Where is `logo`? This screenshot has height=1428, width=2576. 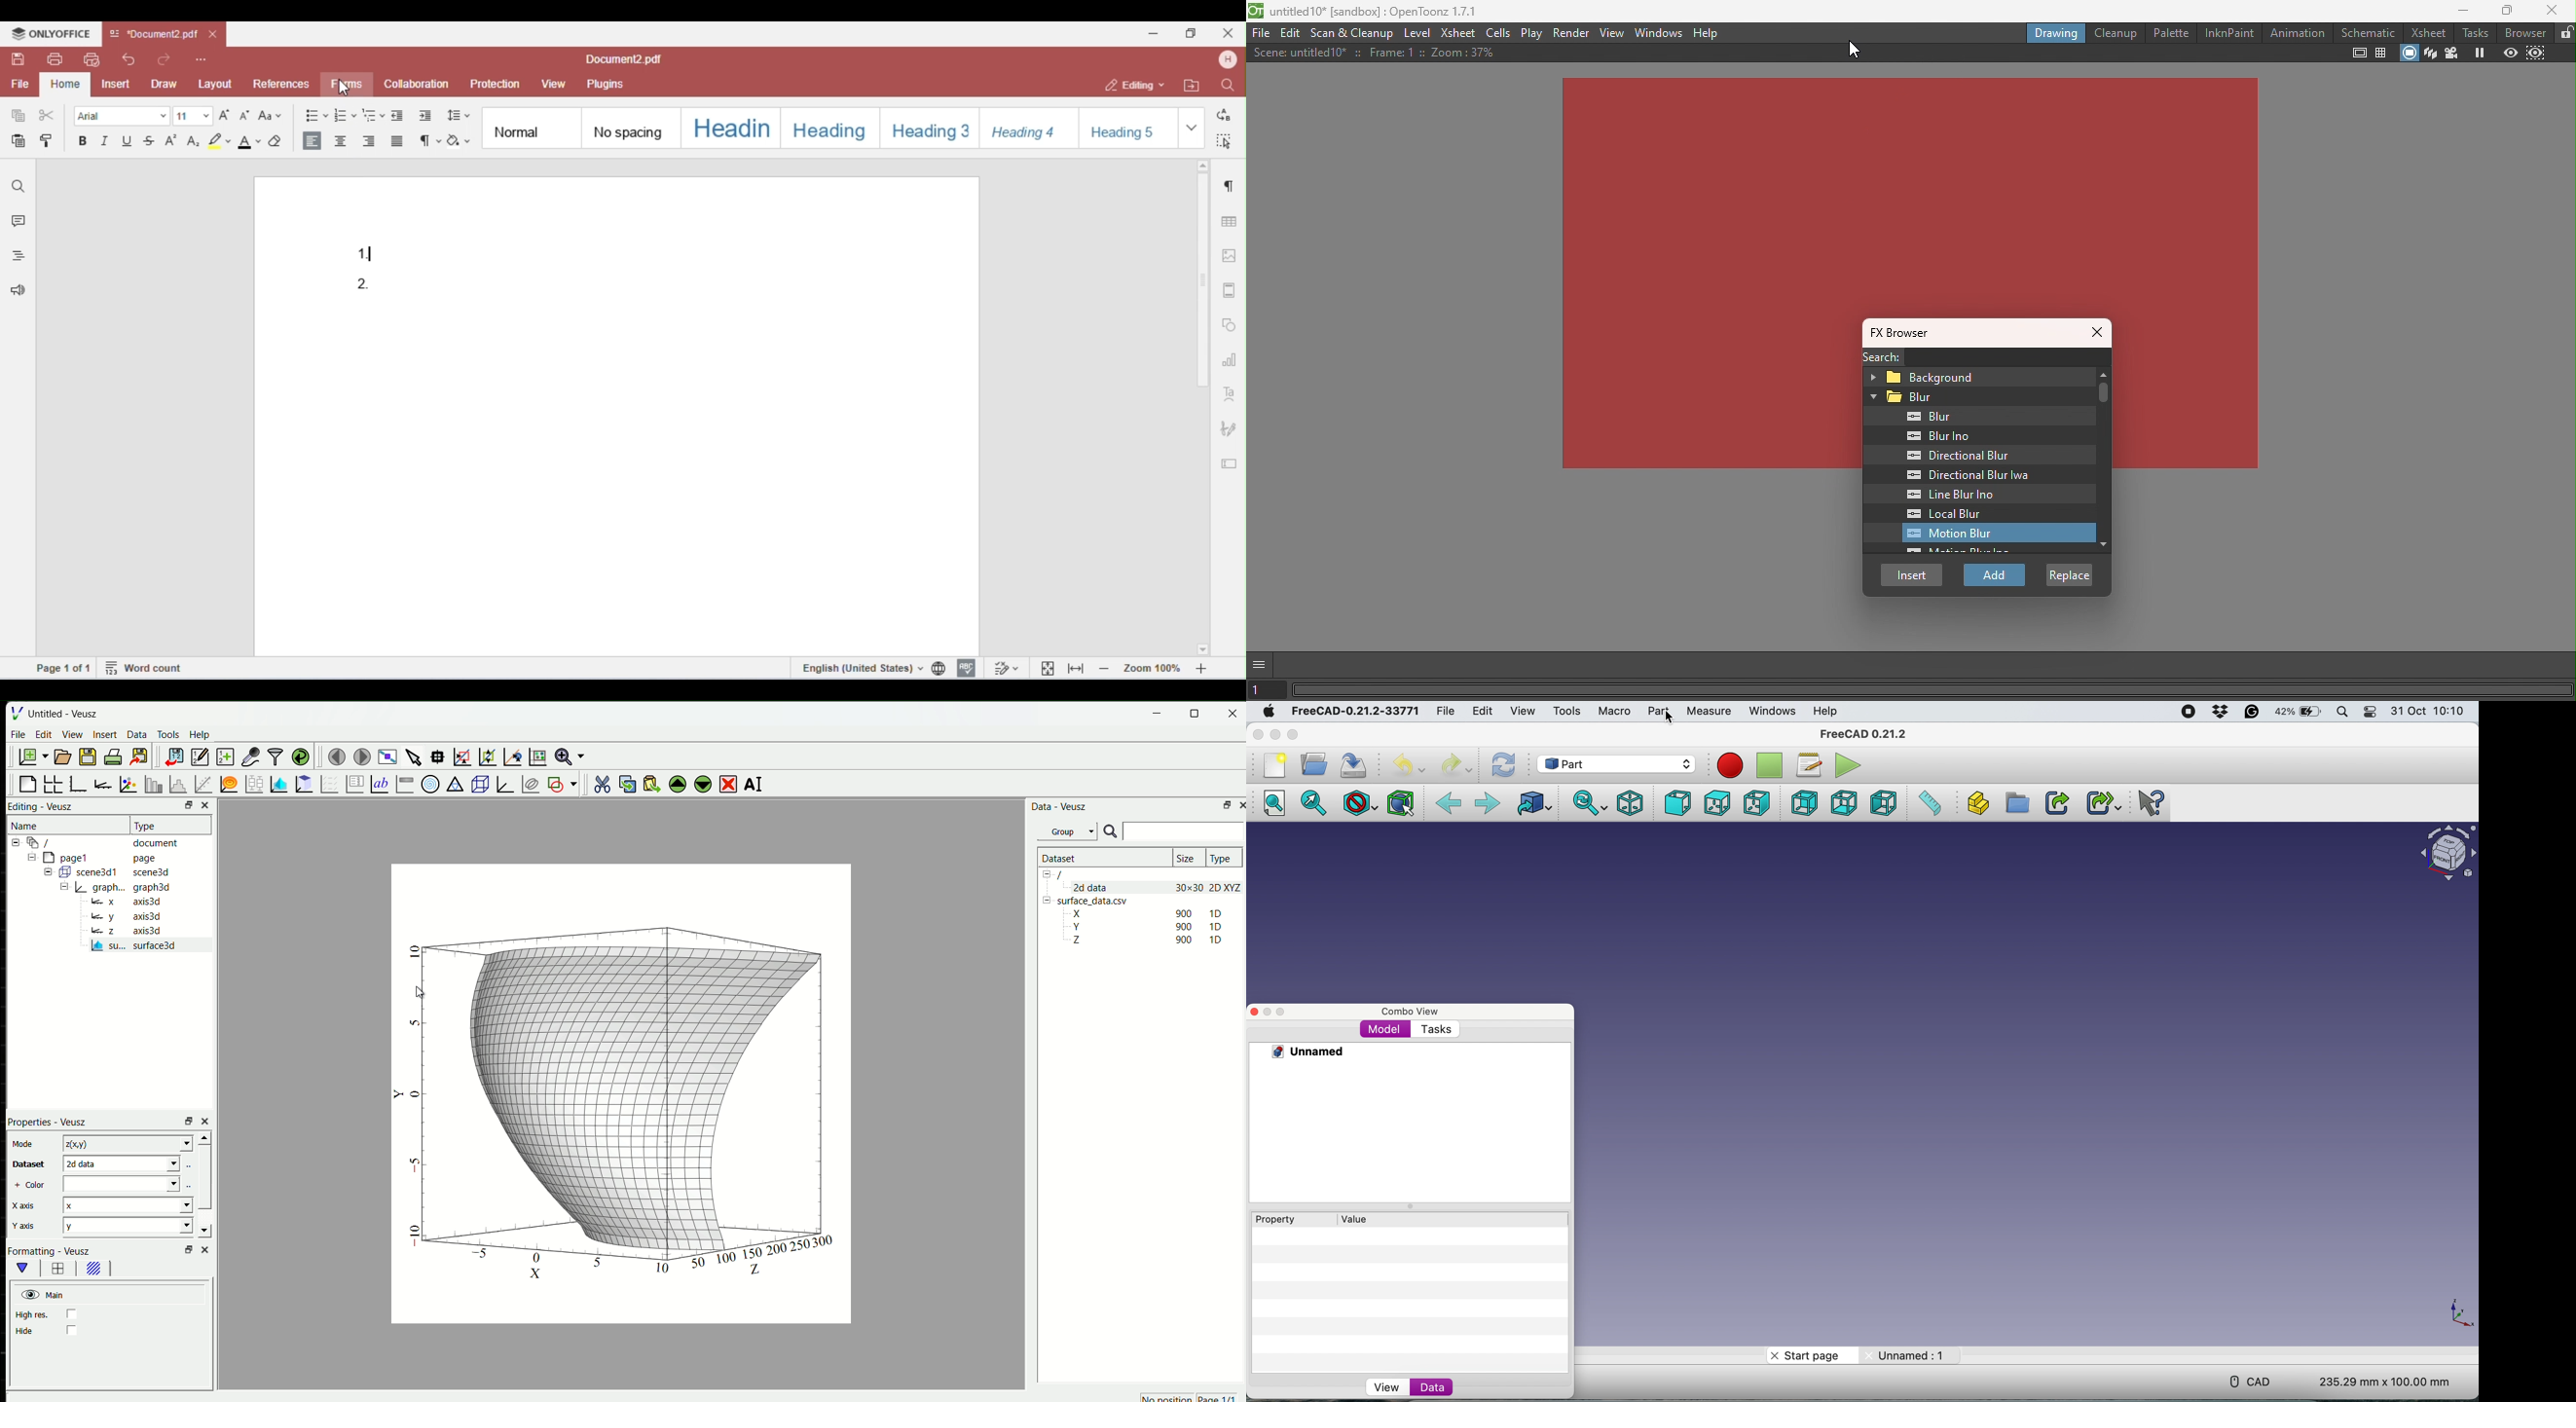
logo is located at coordinates (17, 713).